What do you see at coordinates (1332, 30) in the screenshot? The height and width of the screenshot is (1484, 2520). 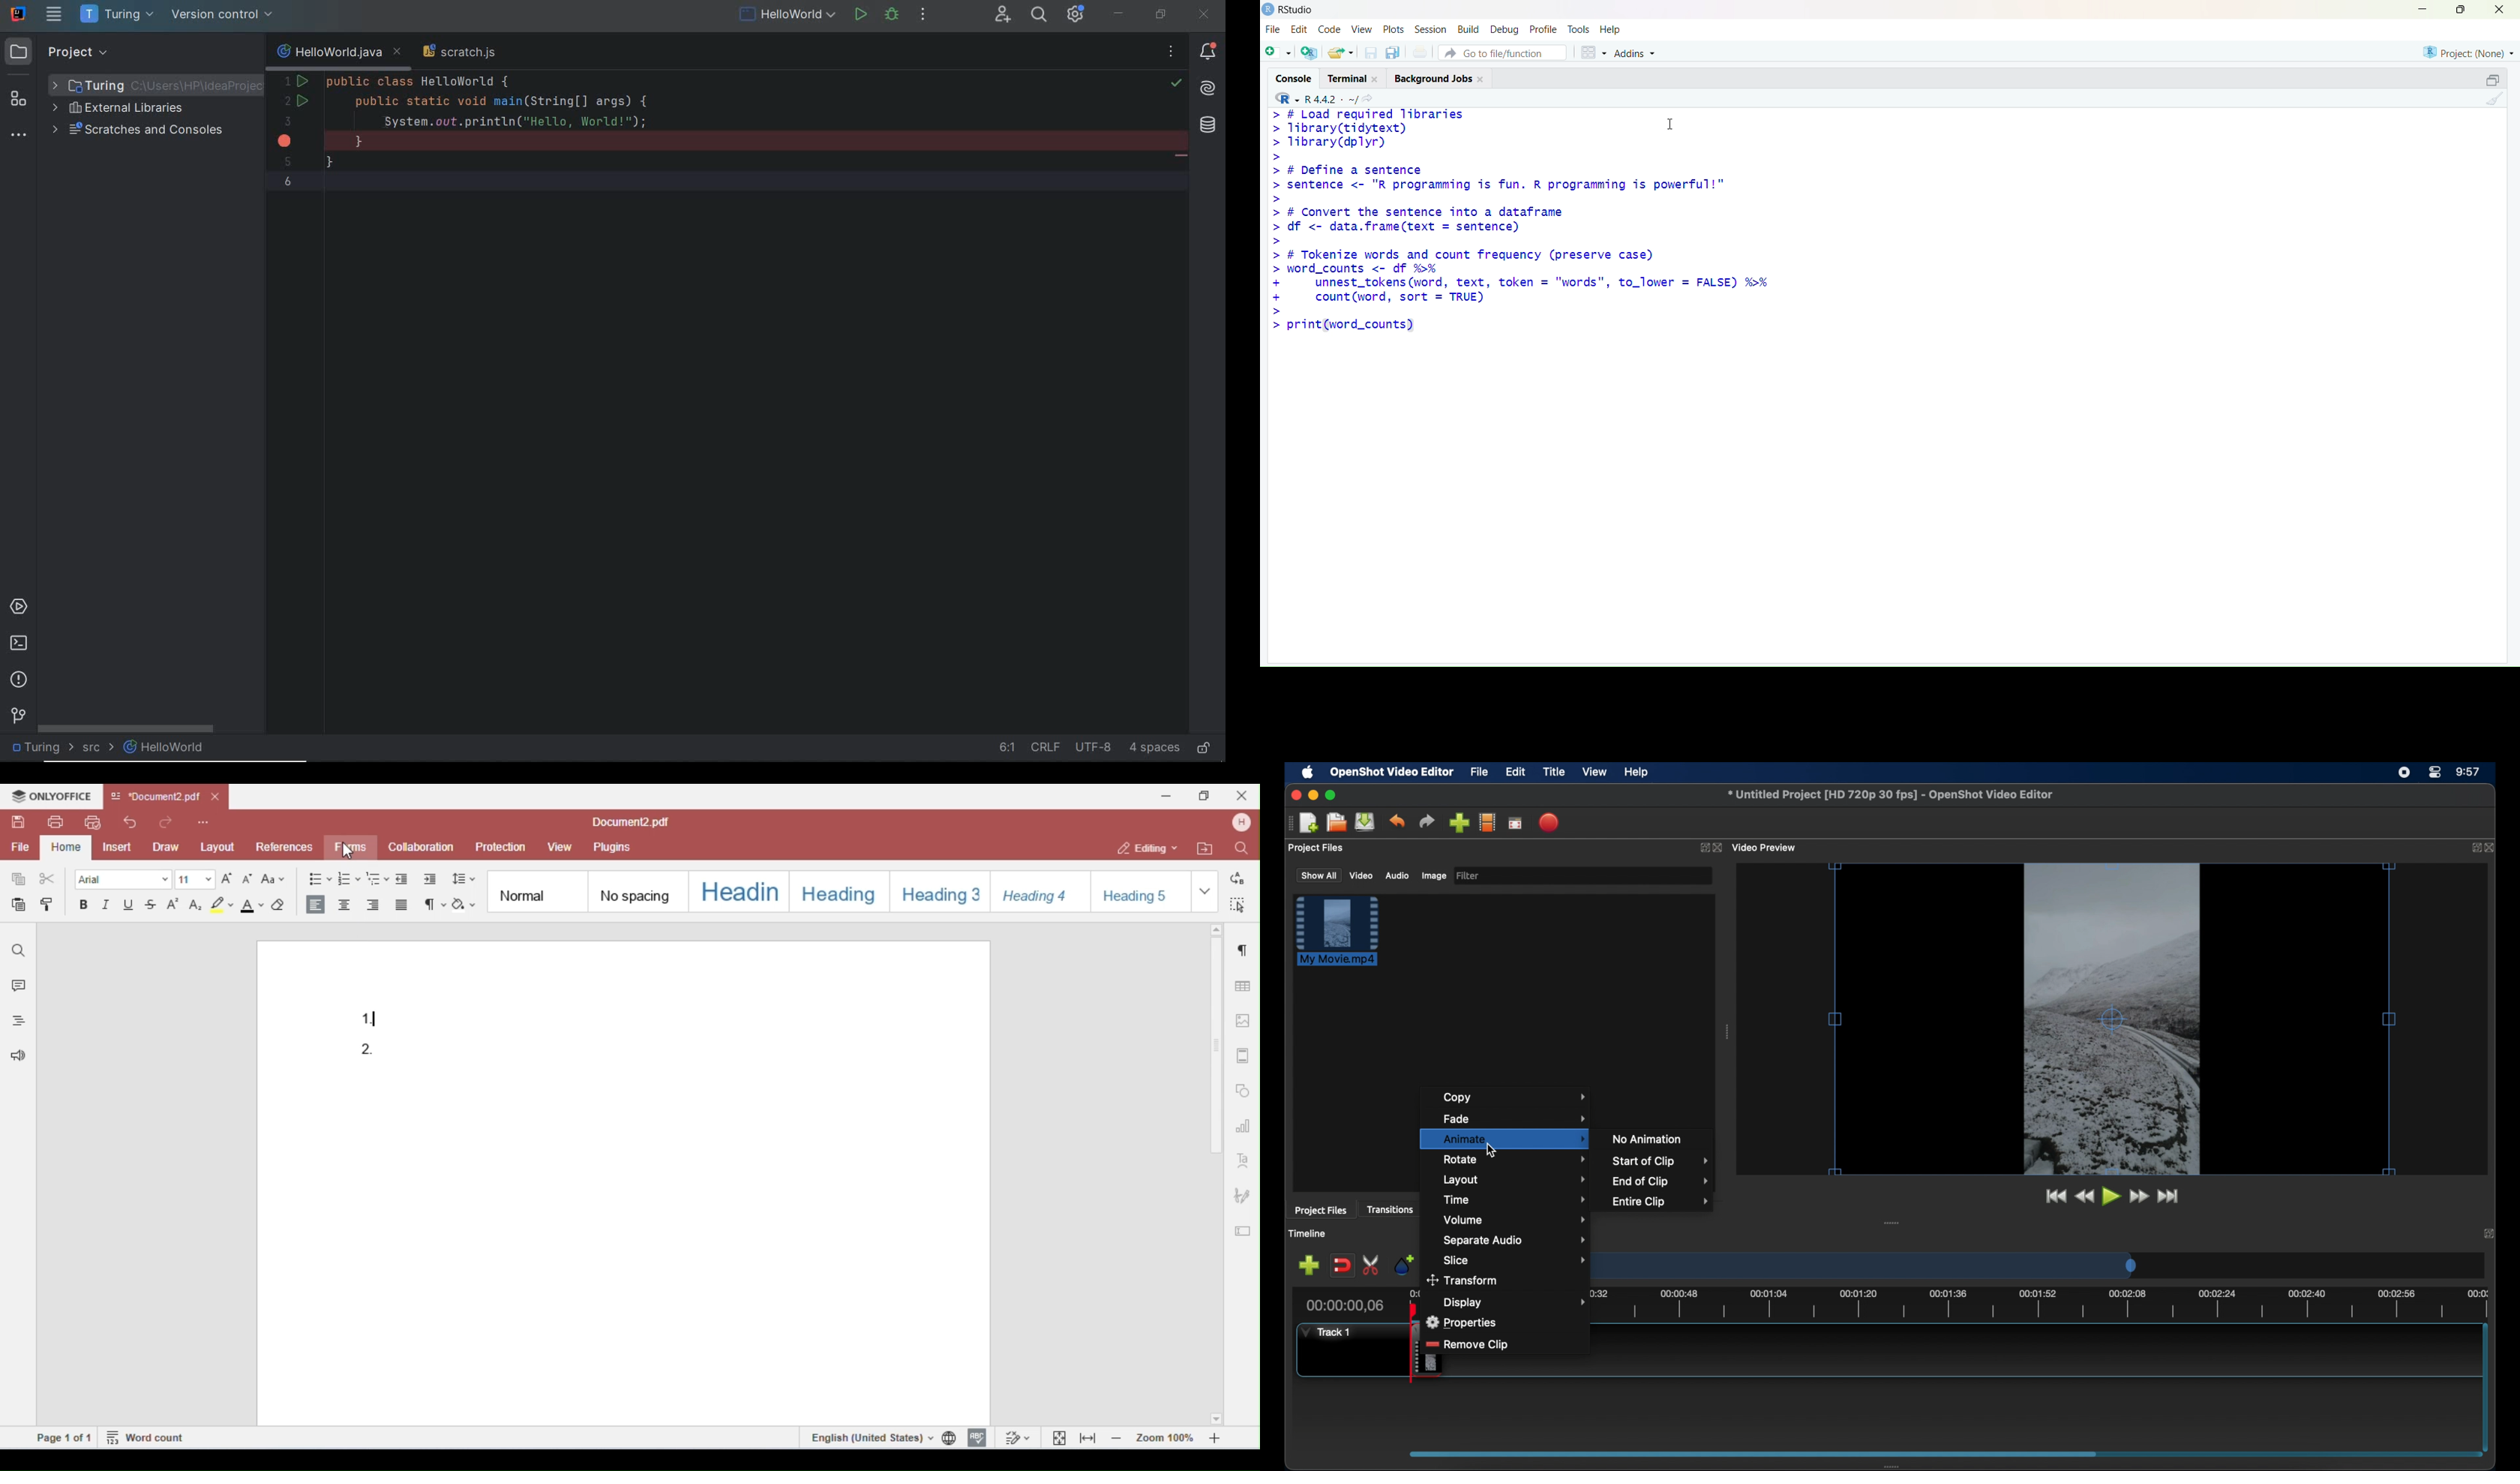 I see `code` at bounding box center [1332, 30].